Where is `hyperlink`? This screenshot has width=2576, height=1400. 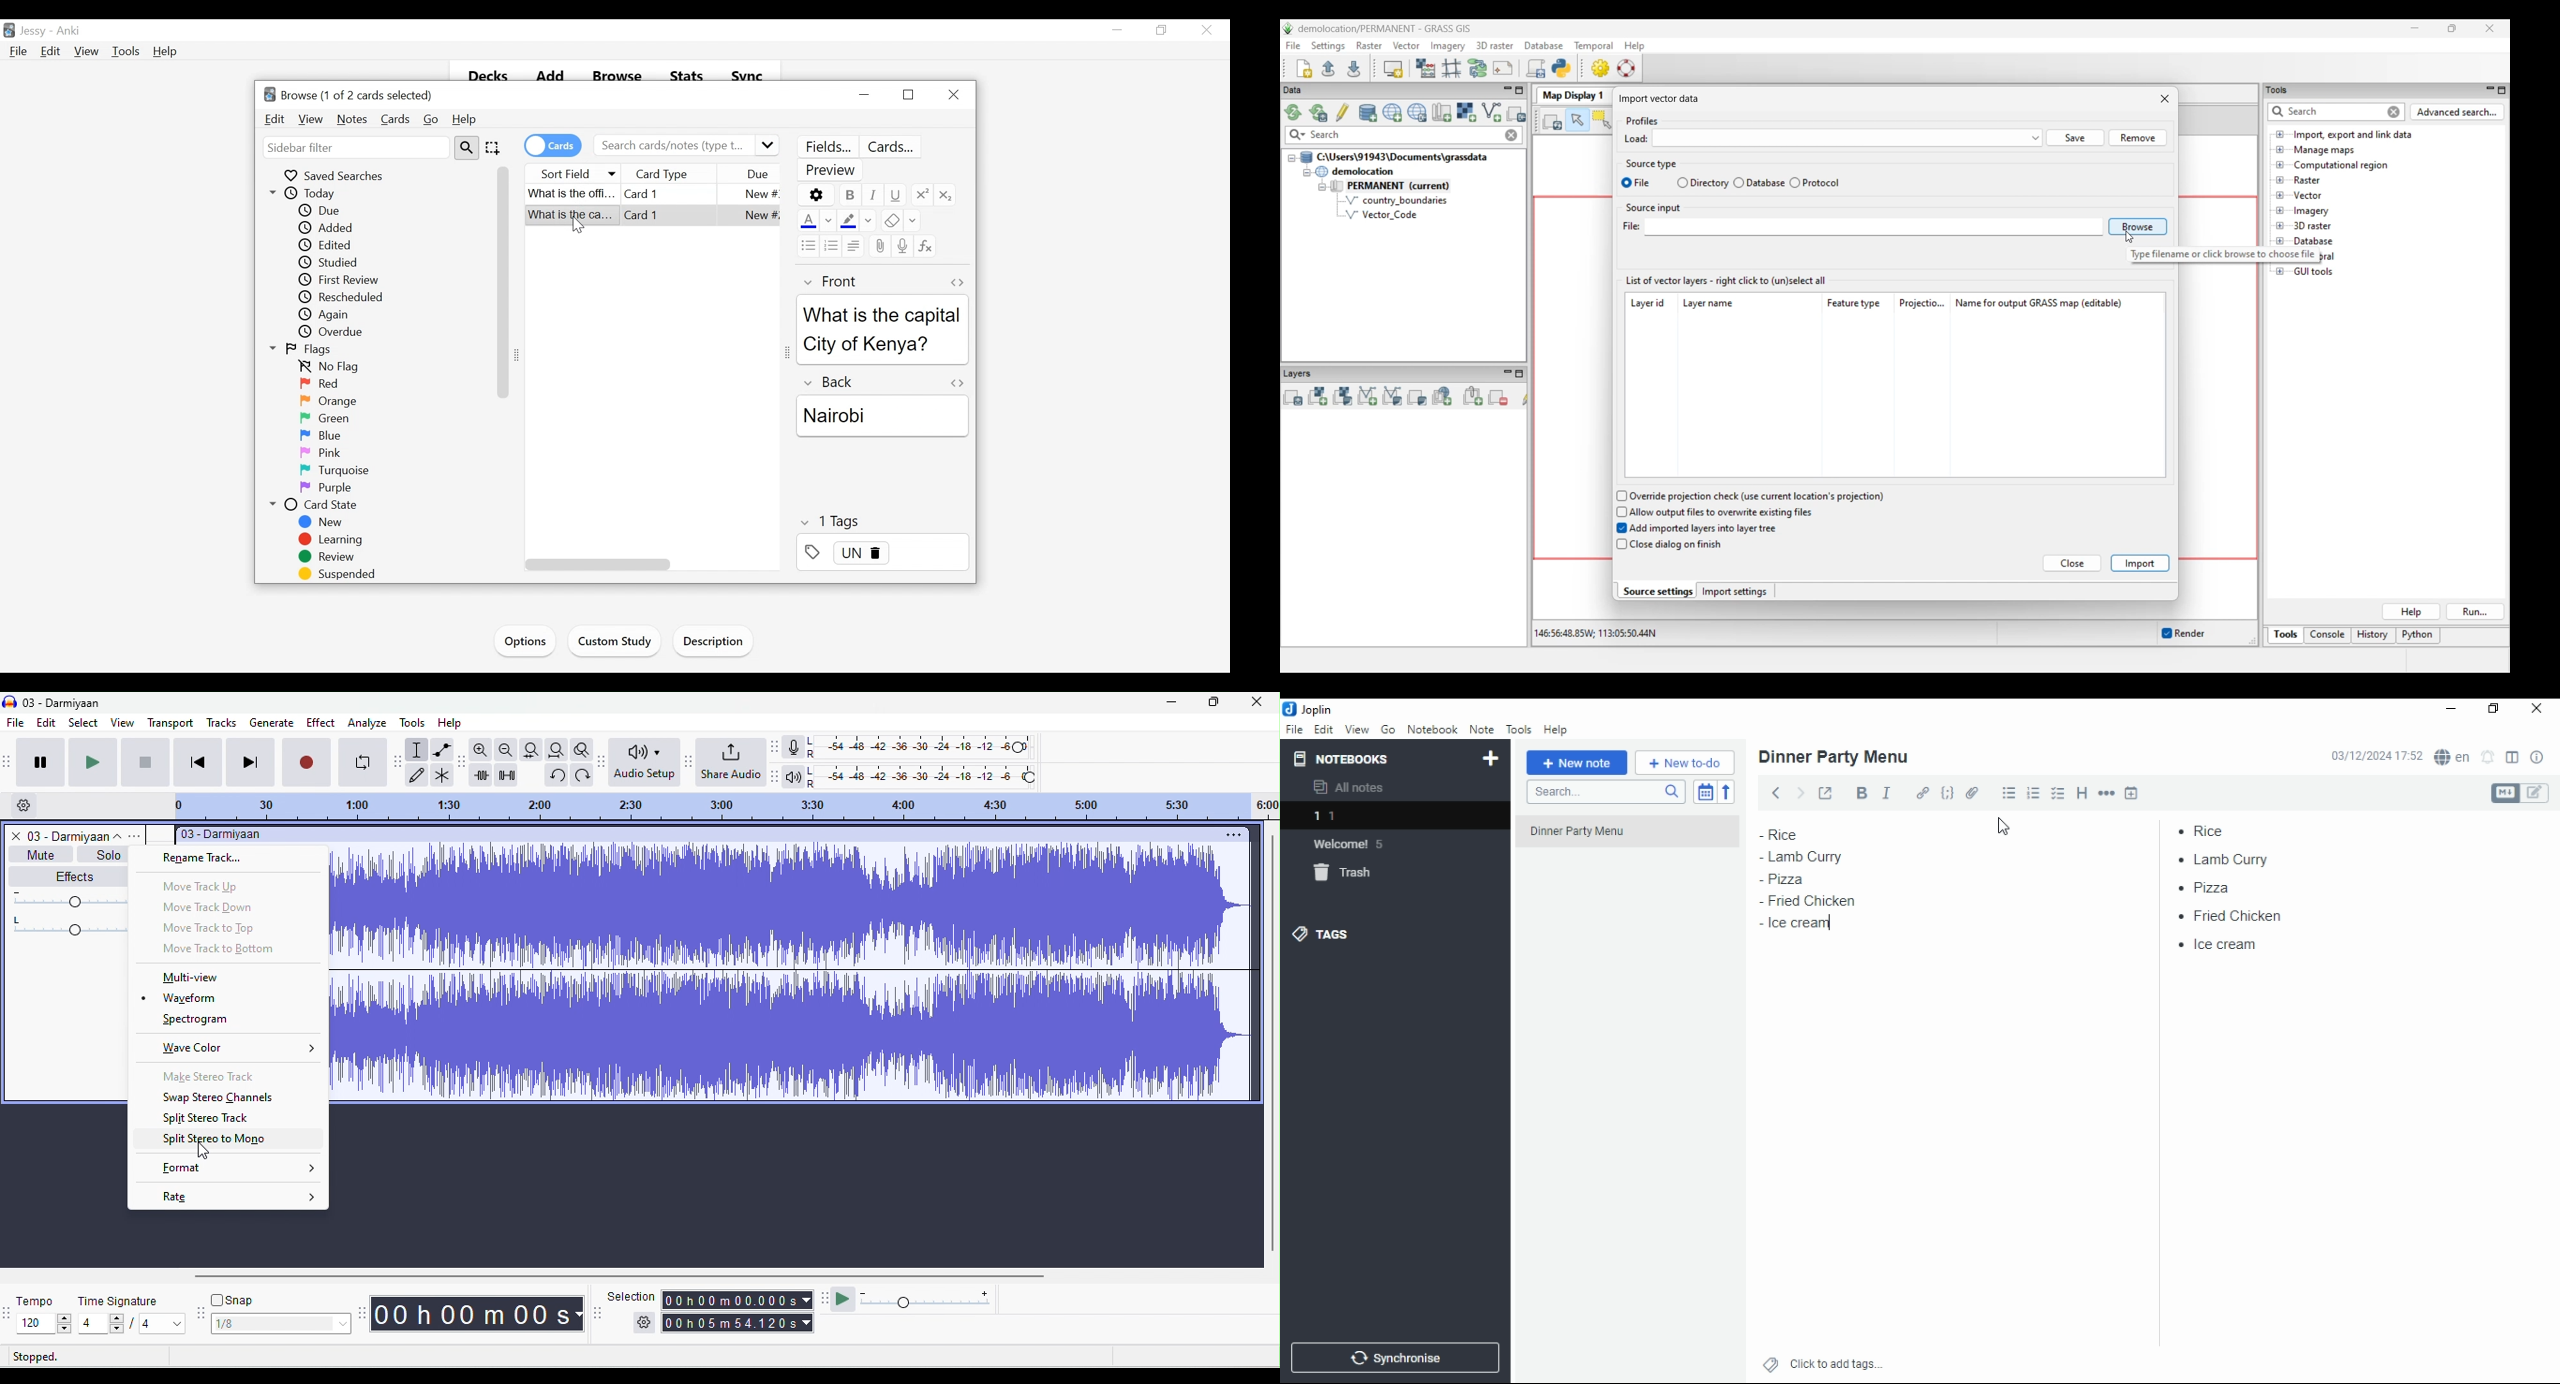
hyperlink is located at coordinates (1923, 794).